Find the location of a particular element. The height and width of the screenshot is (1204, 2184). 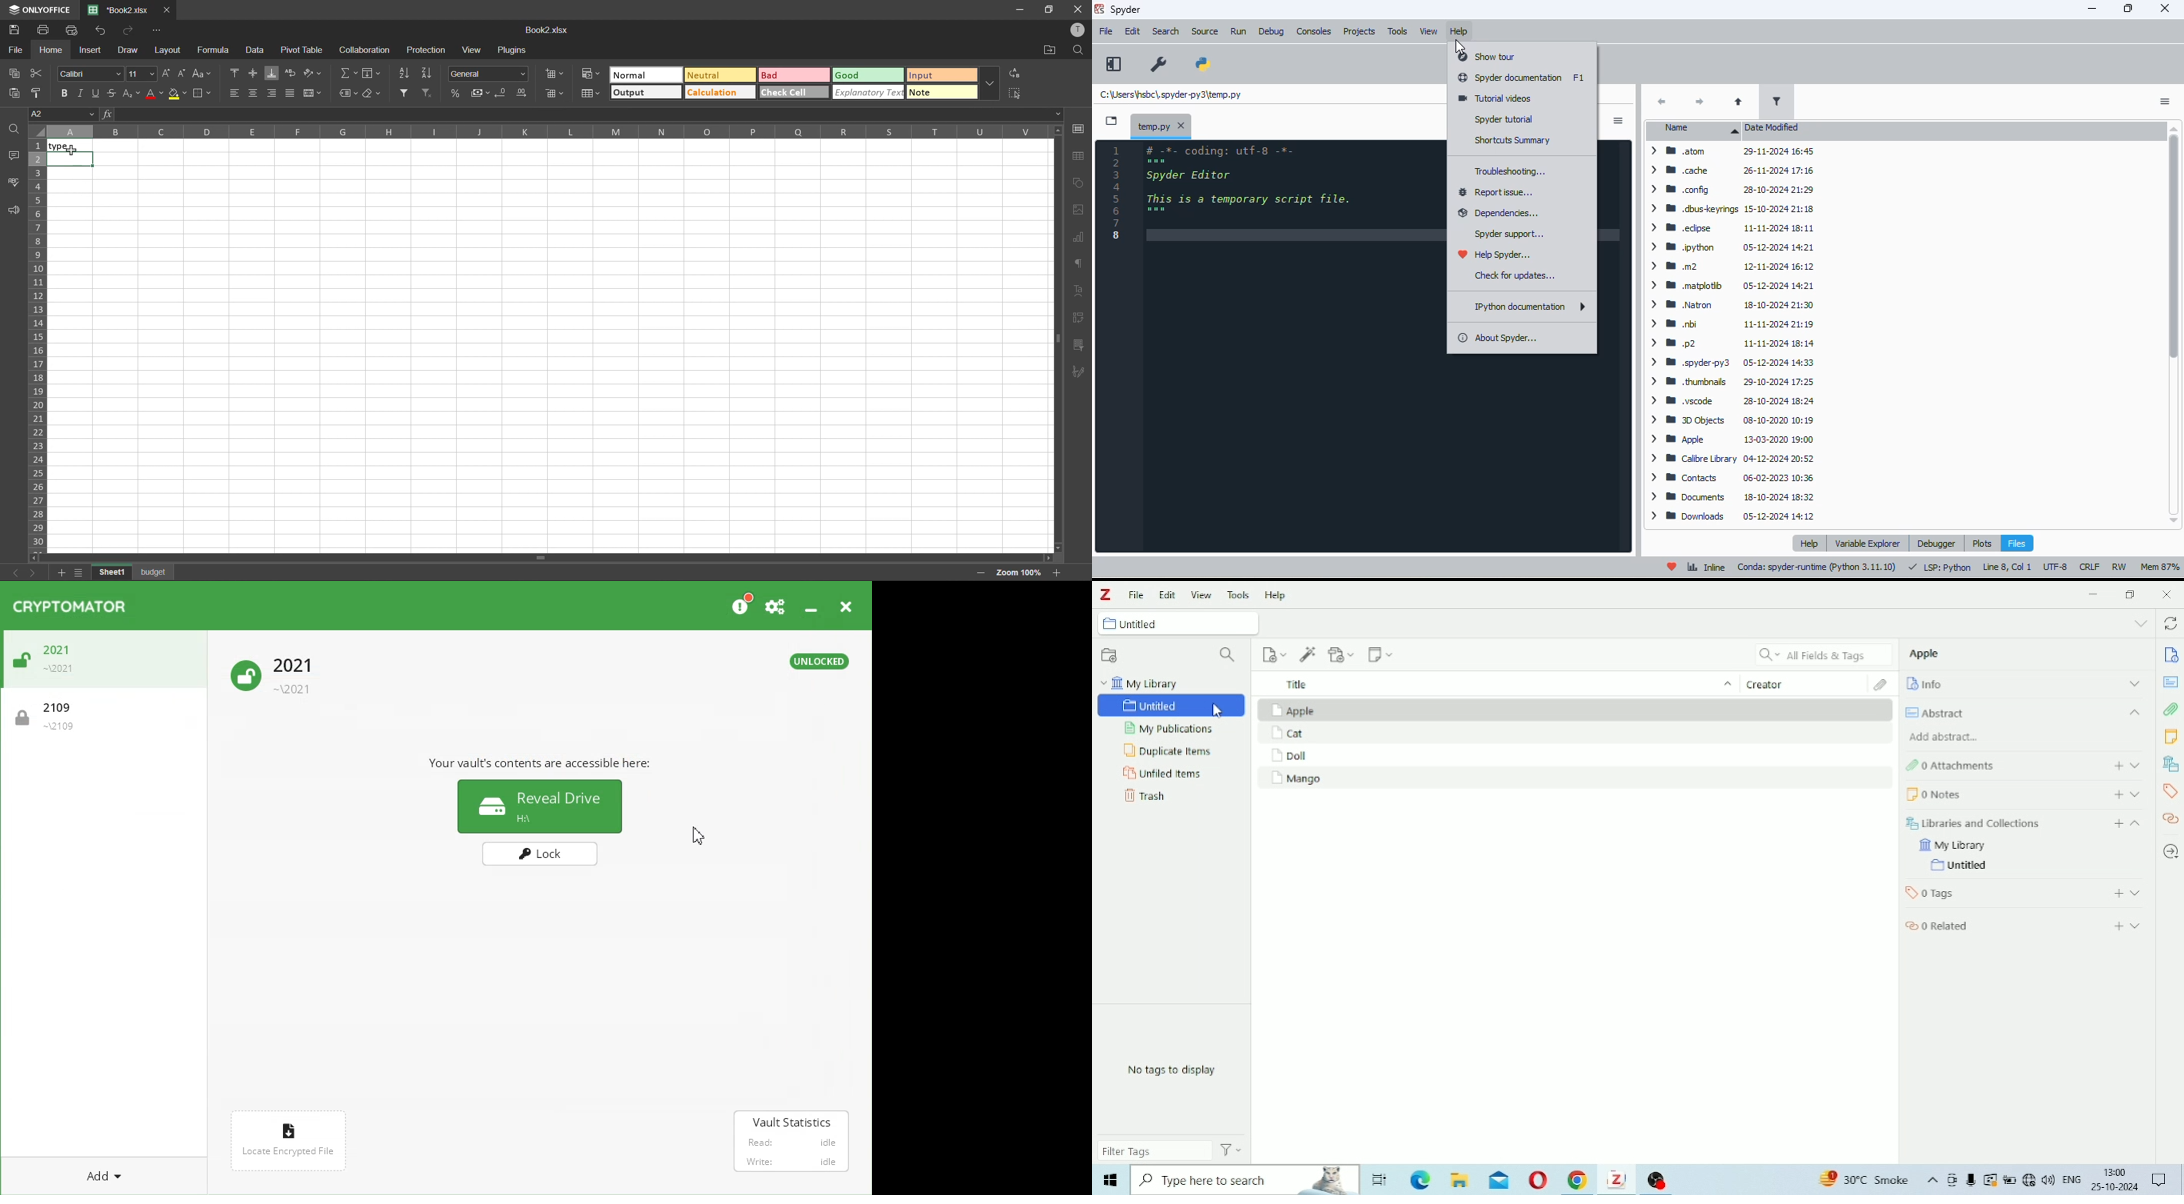

Libraries and Collections is located at coordinates (1972, 823).